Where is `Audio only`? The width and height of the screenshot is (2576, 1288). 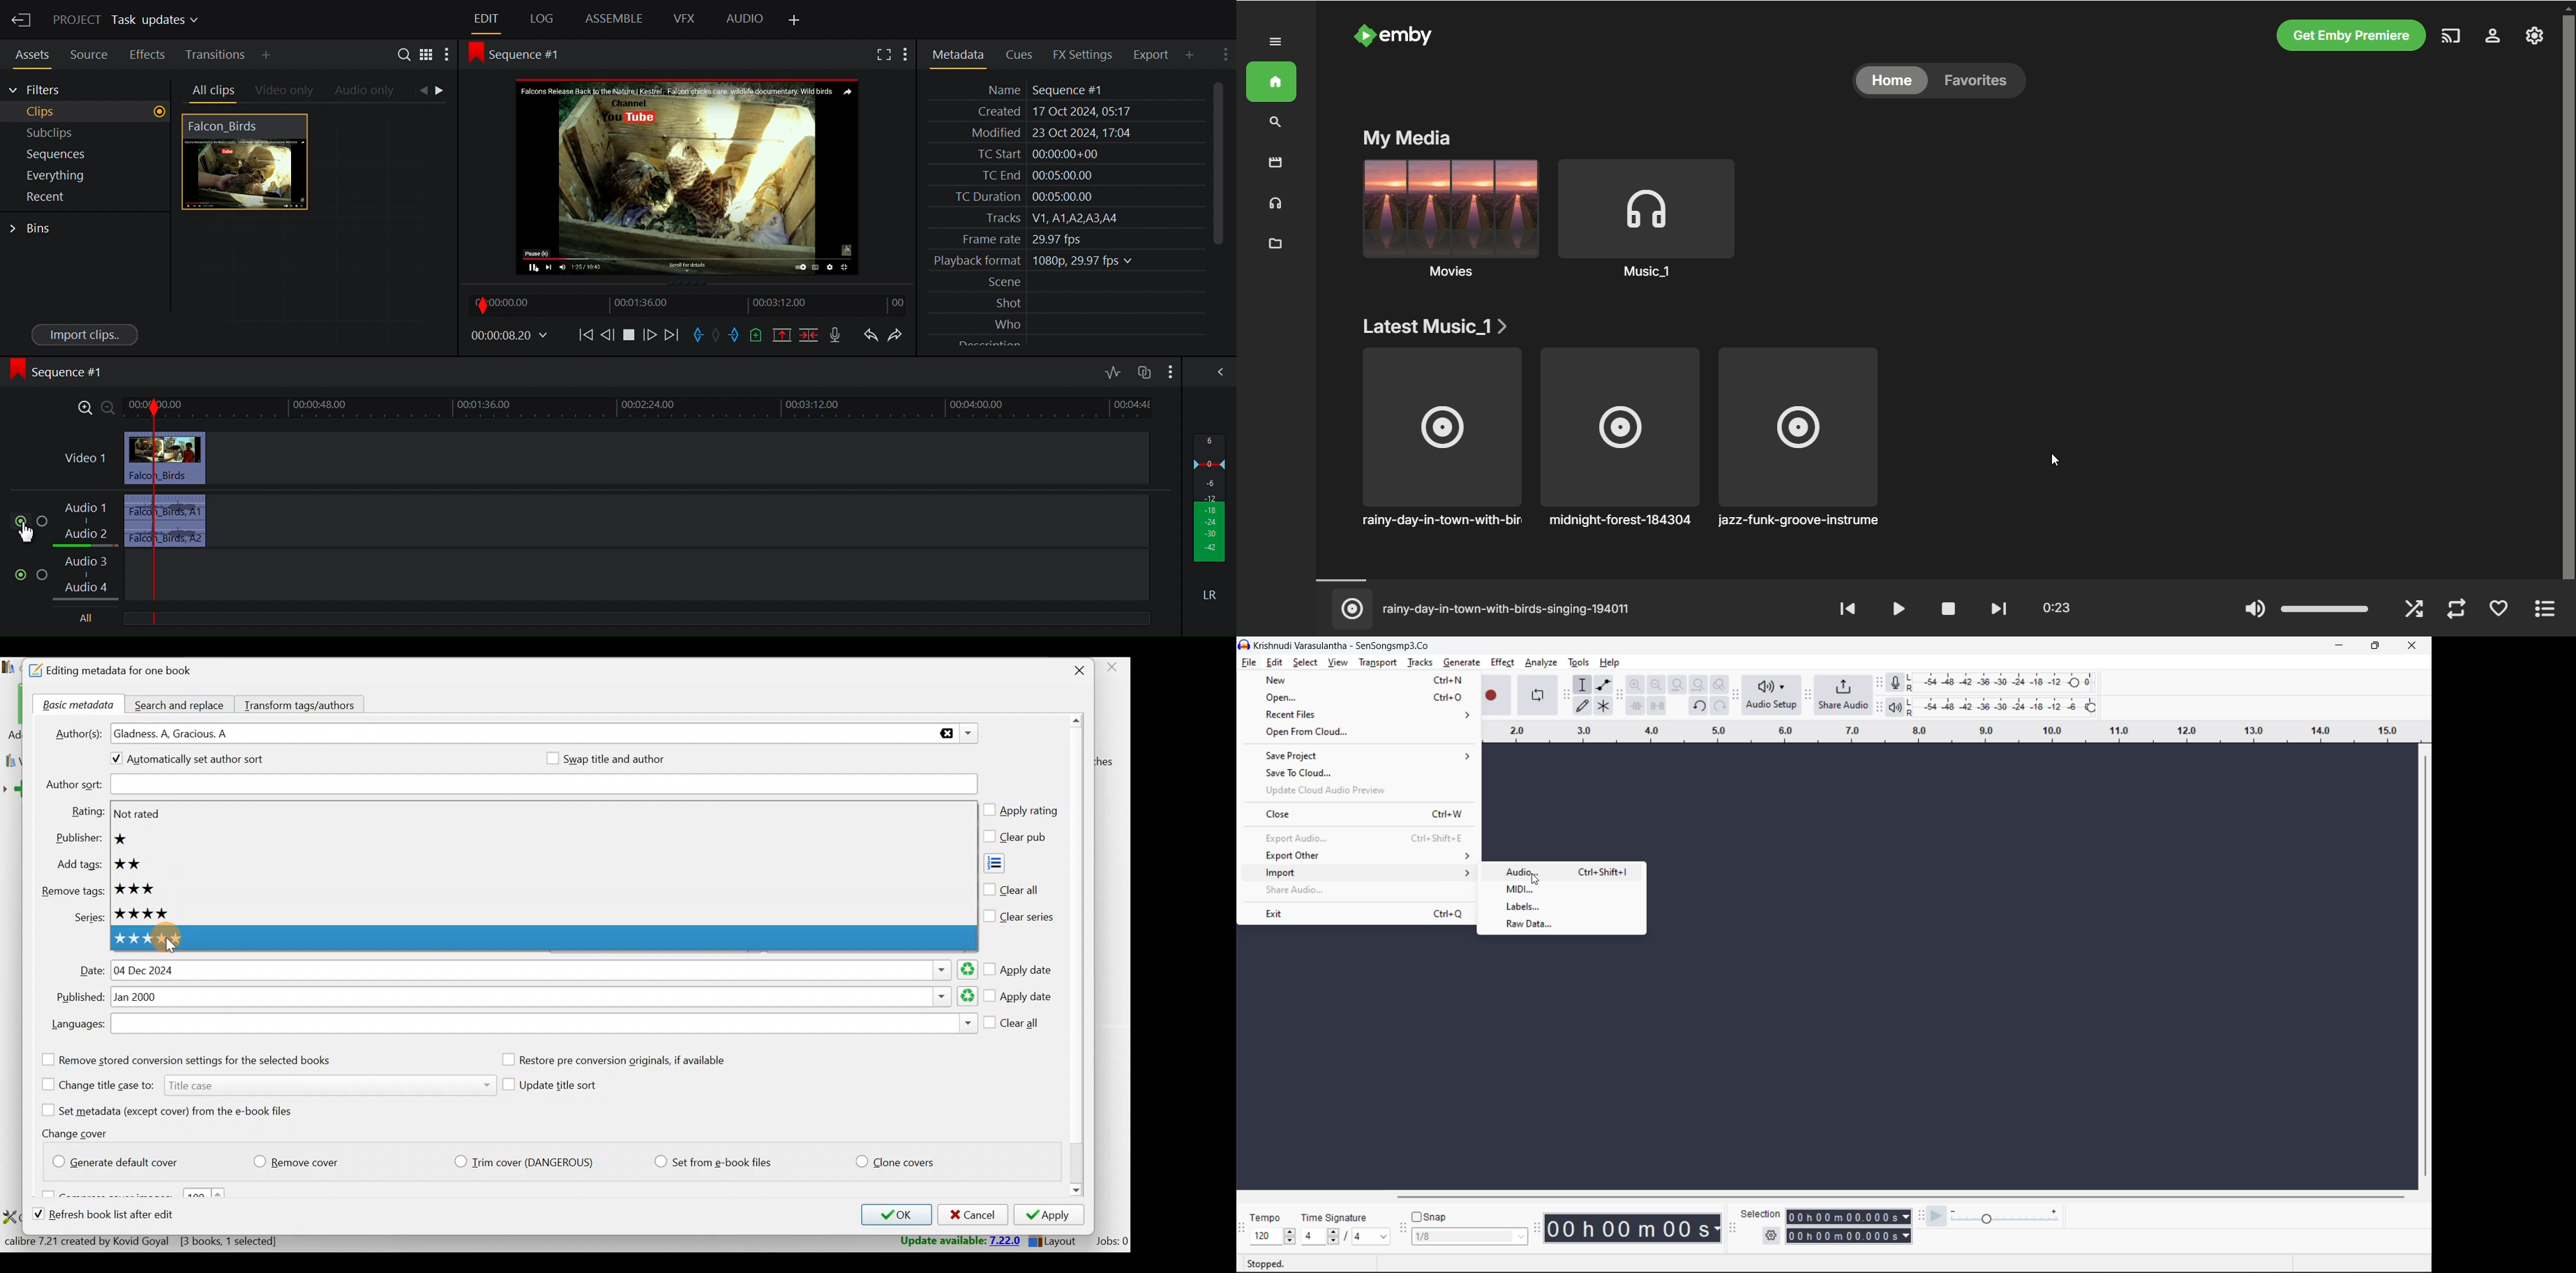
Audio only is located at coordinates (366, 91).